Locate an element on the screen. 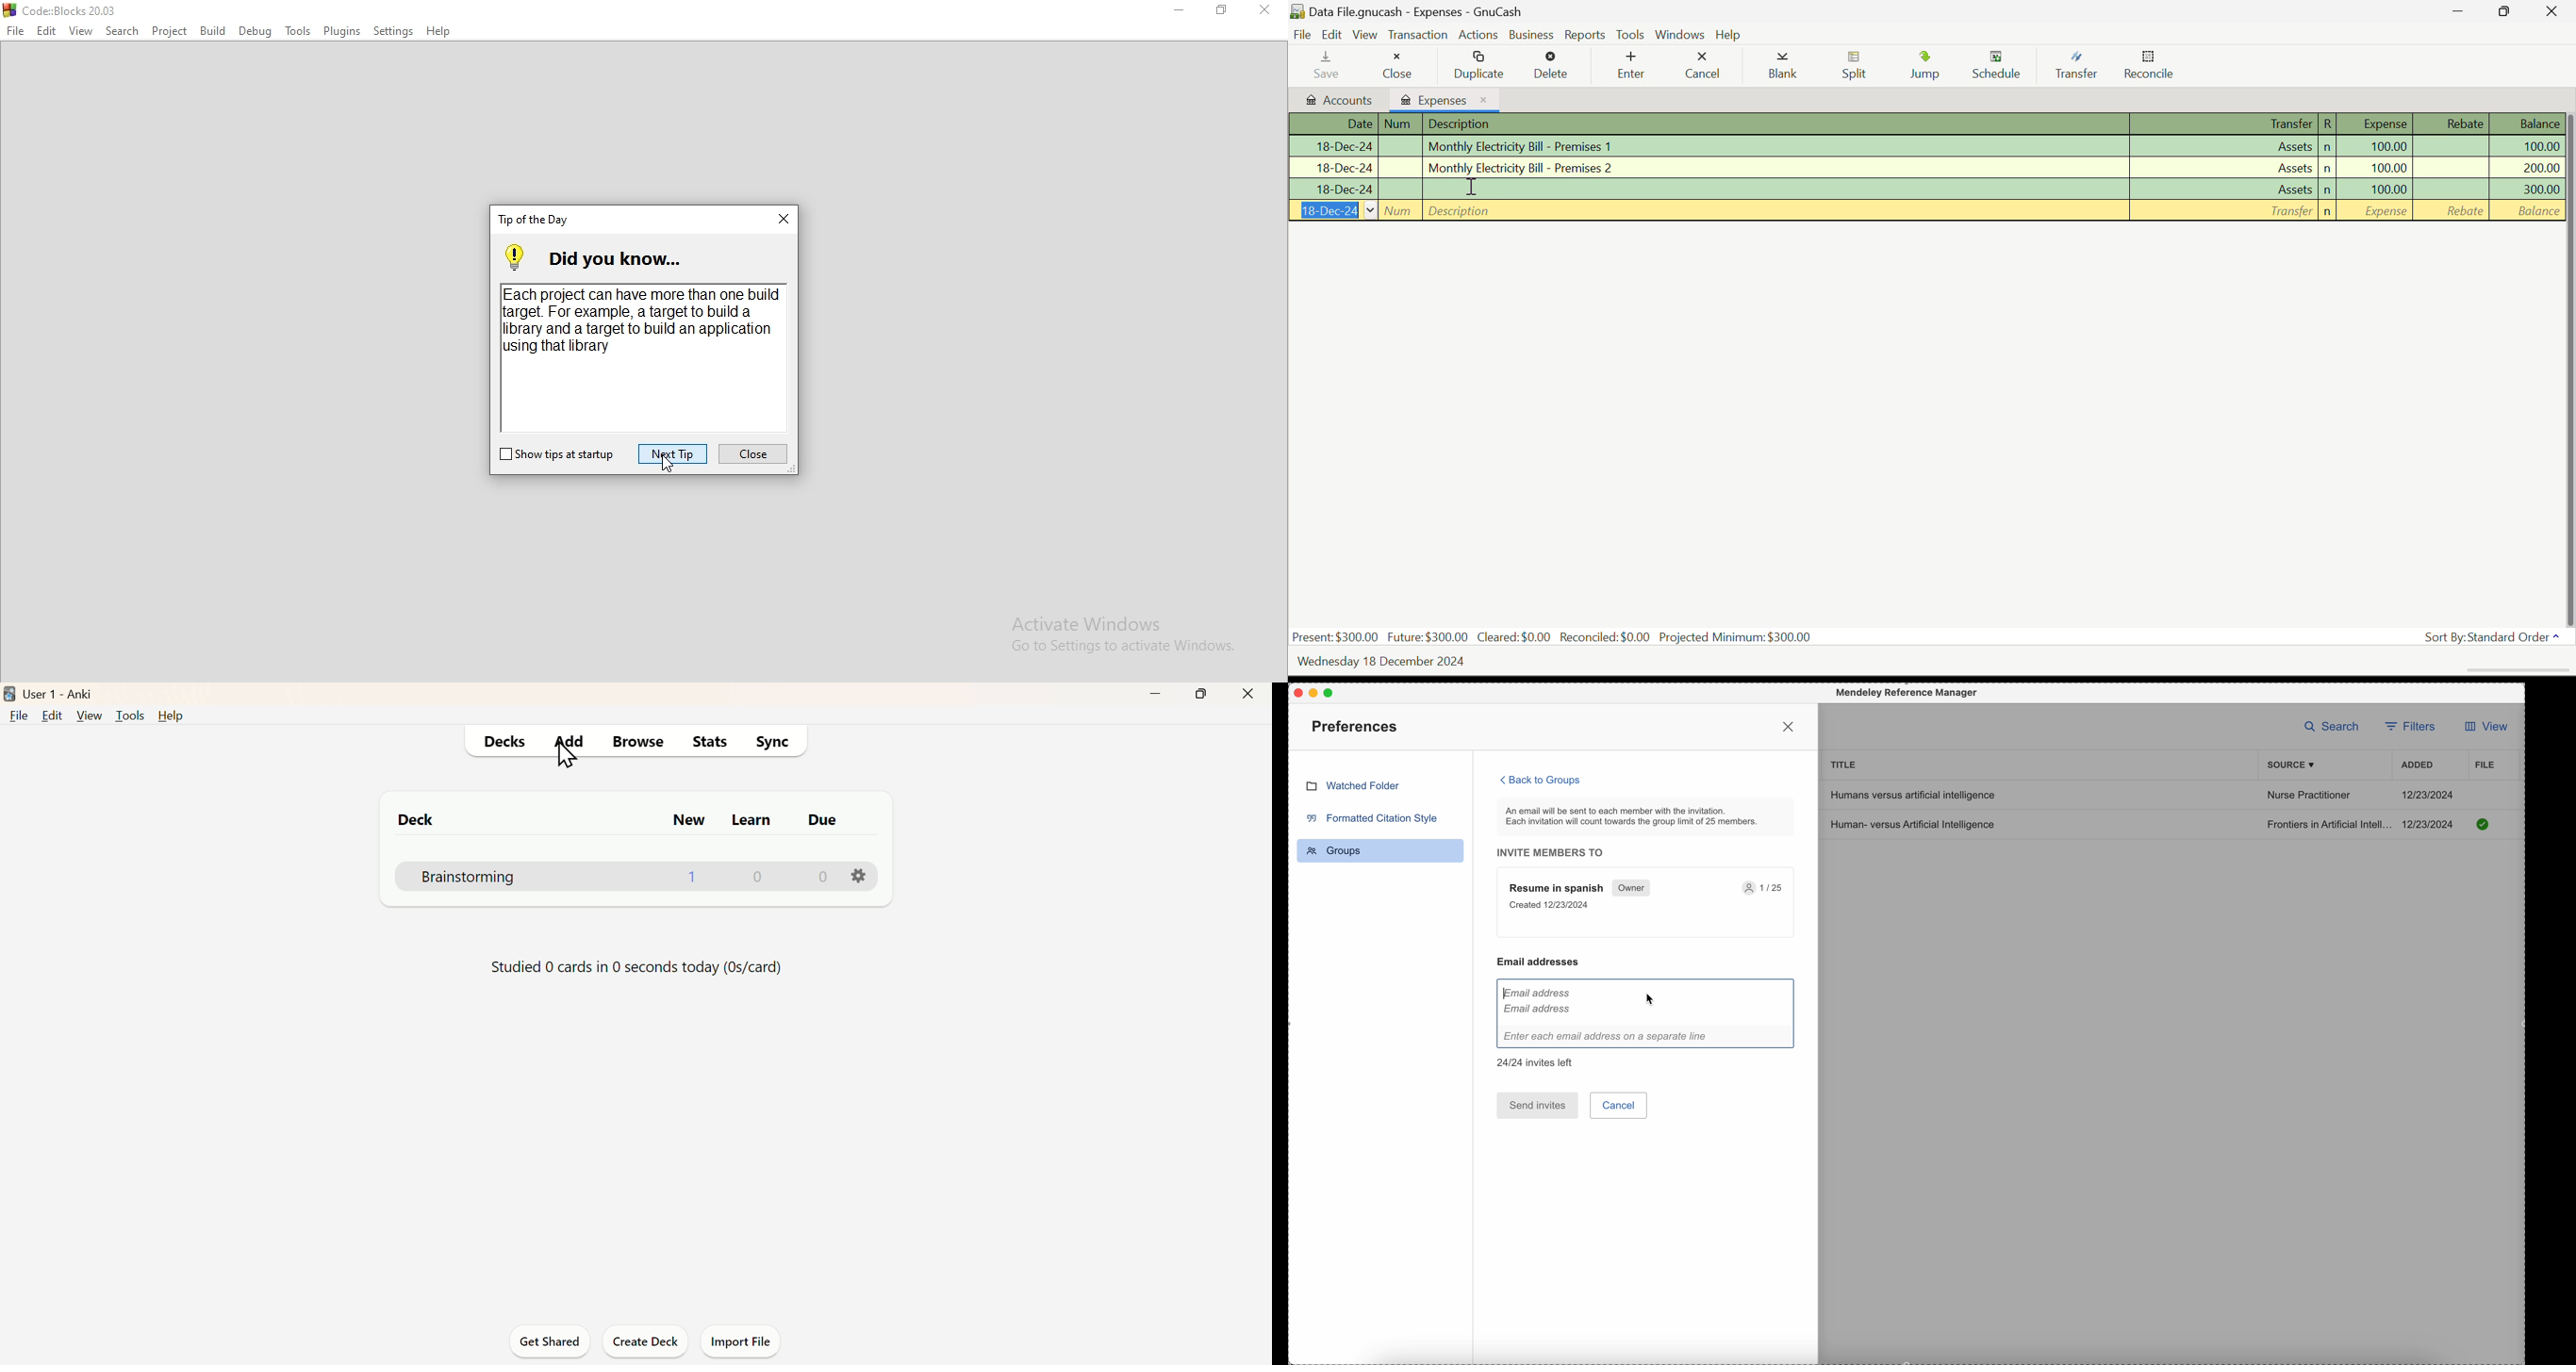 The height and width of the screenshot is (1372, 2576). Actions is located at coordinates (1478, 35).